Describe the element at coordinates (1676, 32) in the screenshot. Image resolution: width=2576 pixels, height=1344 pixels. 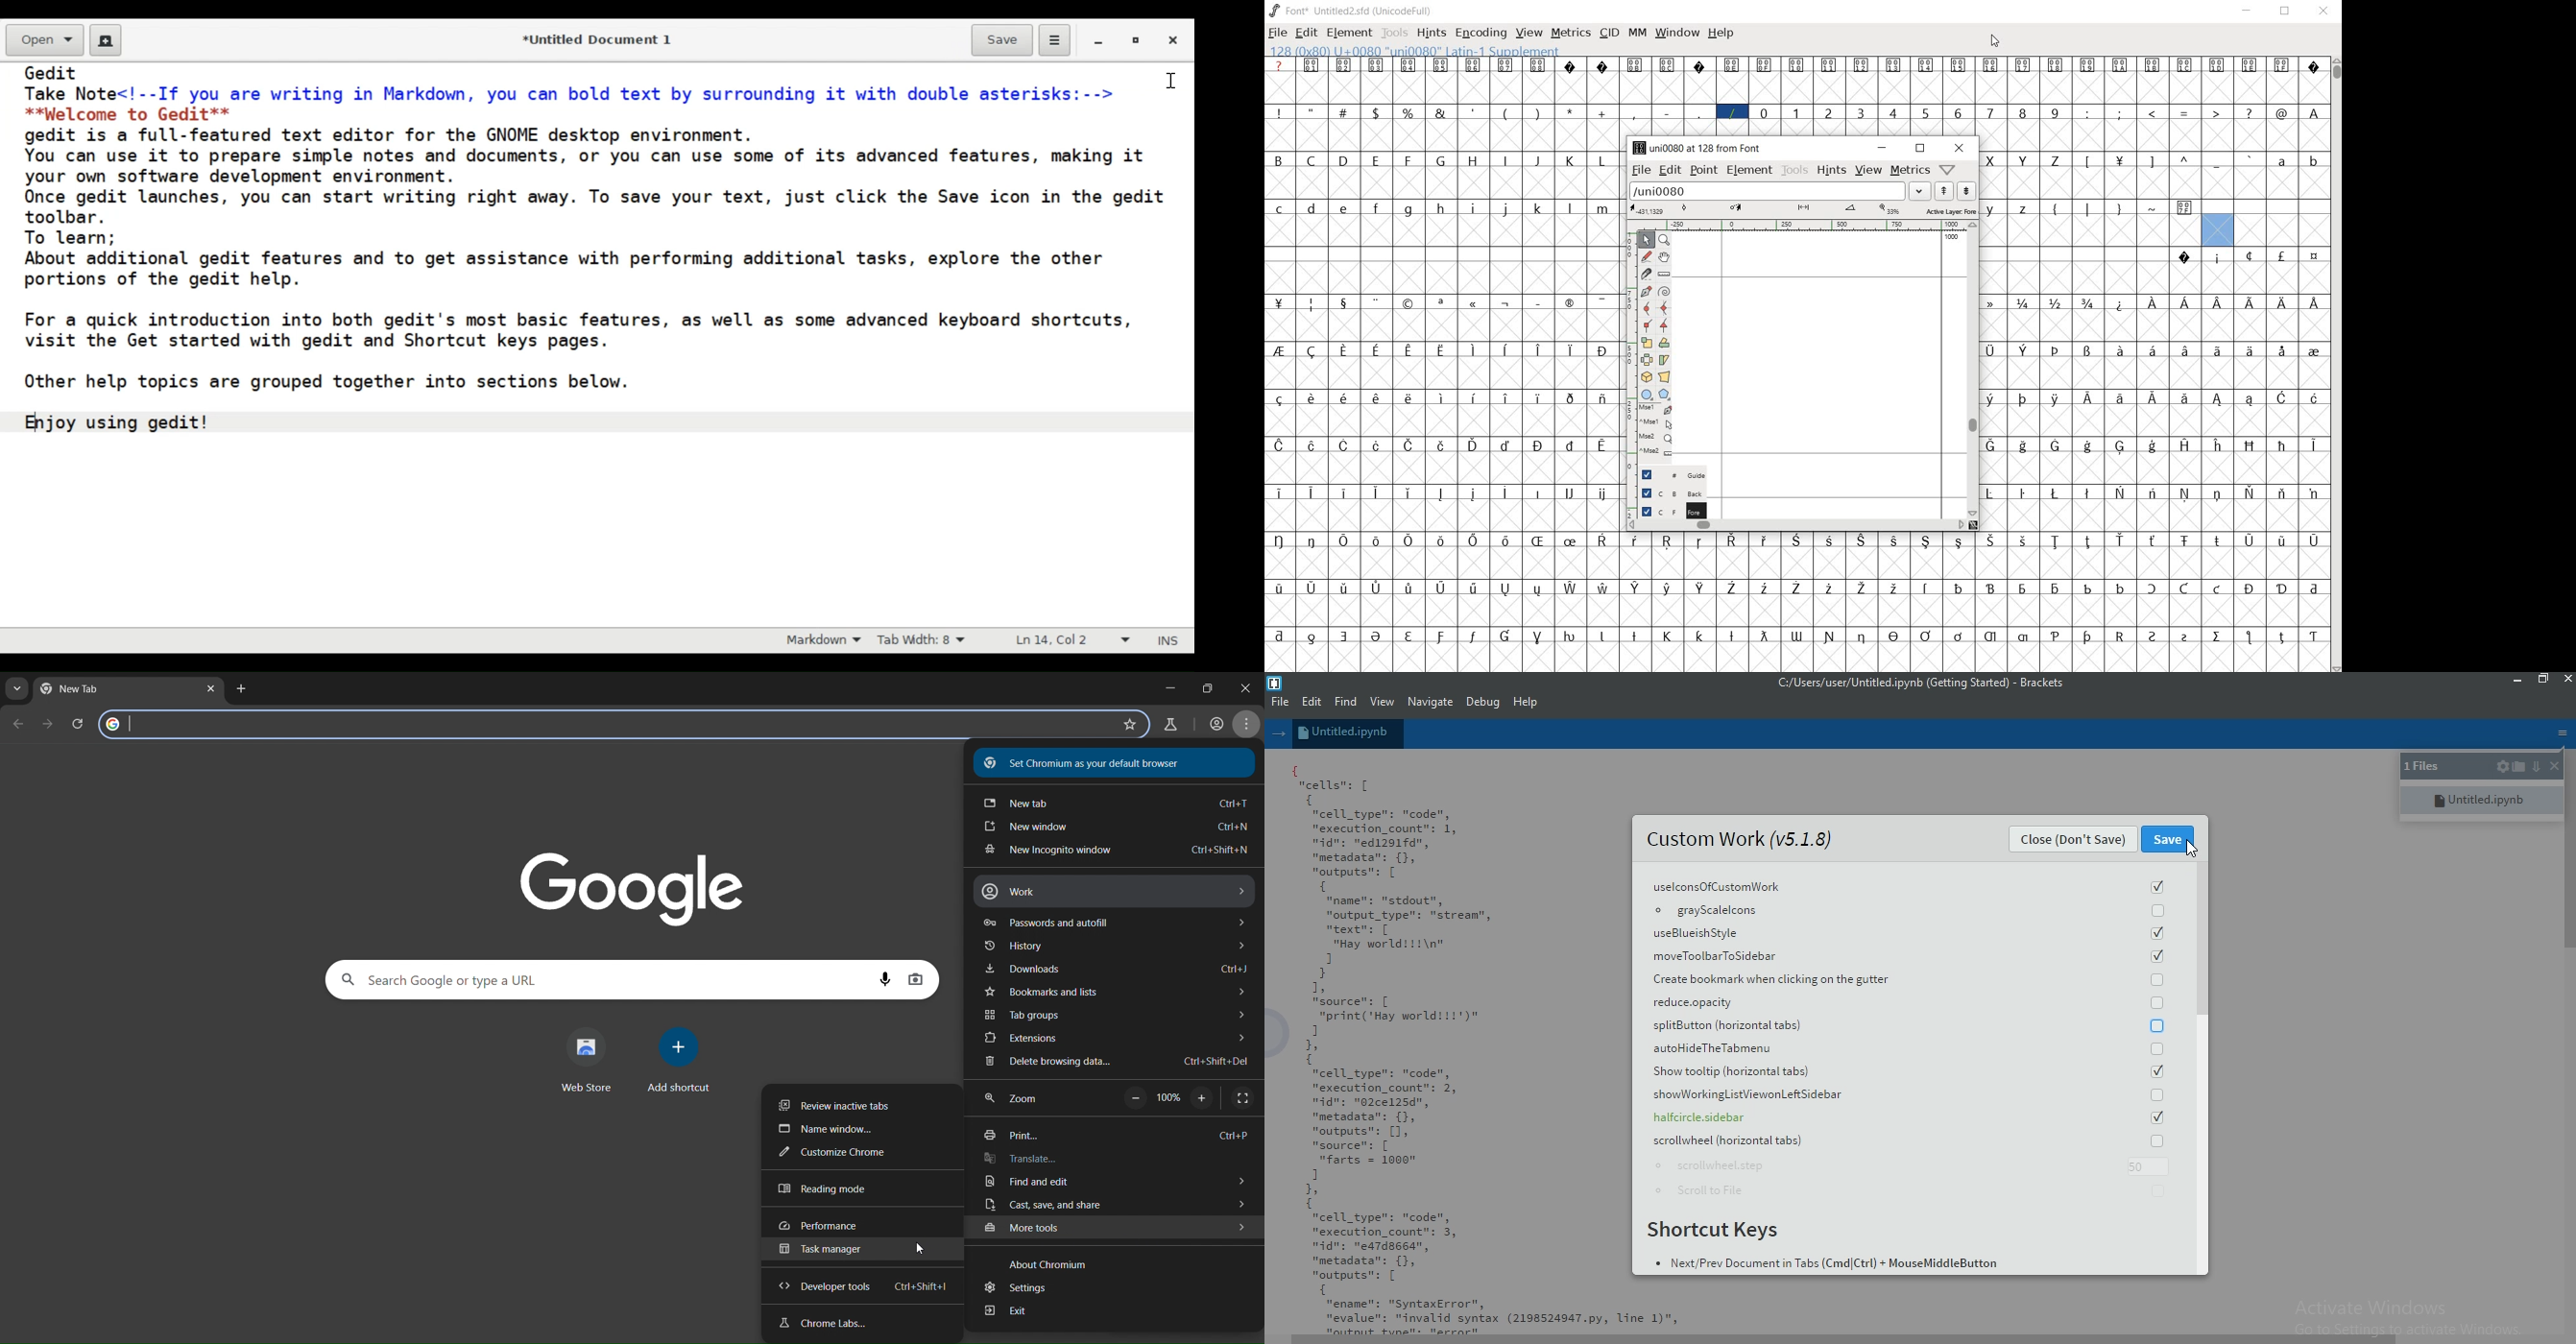
I see `WINDOW` at that location.